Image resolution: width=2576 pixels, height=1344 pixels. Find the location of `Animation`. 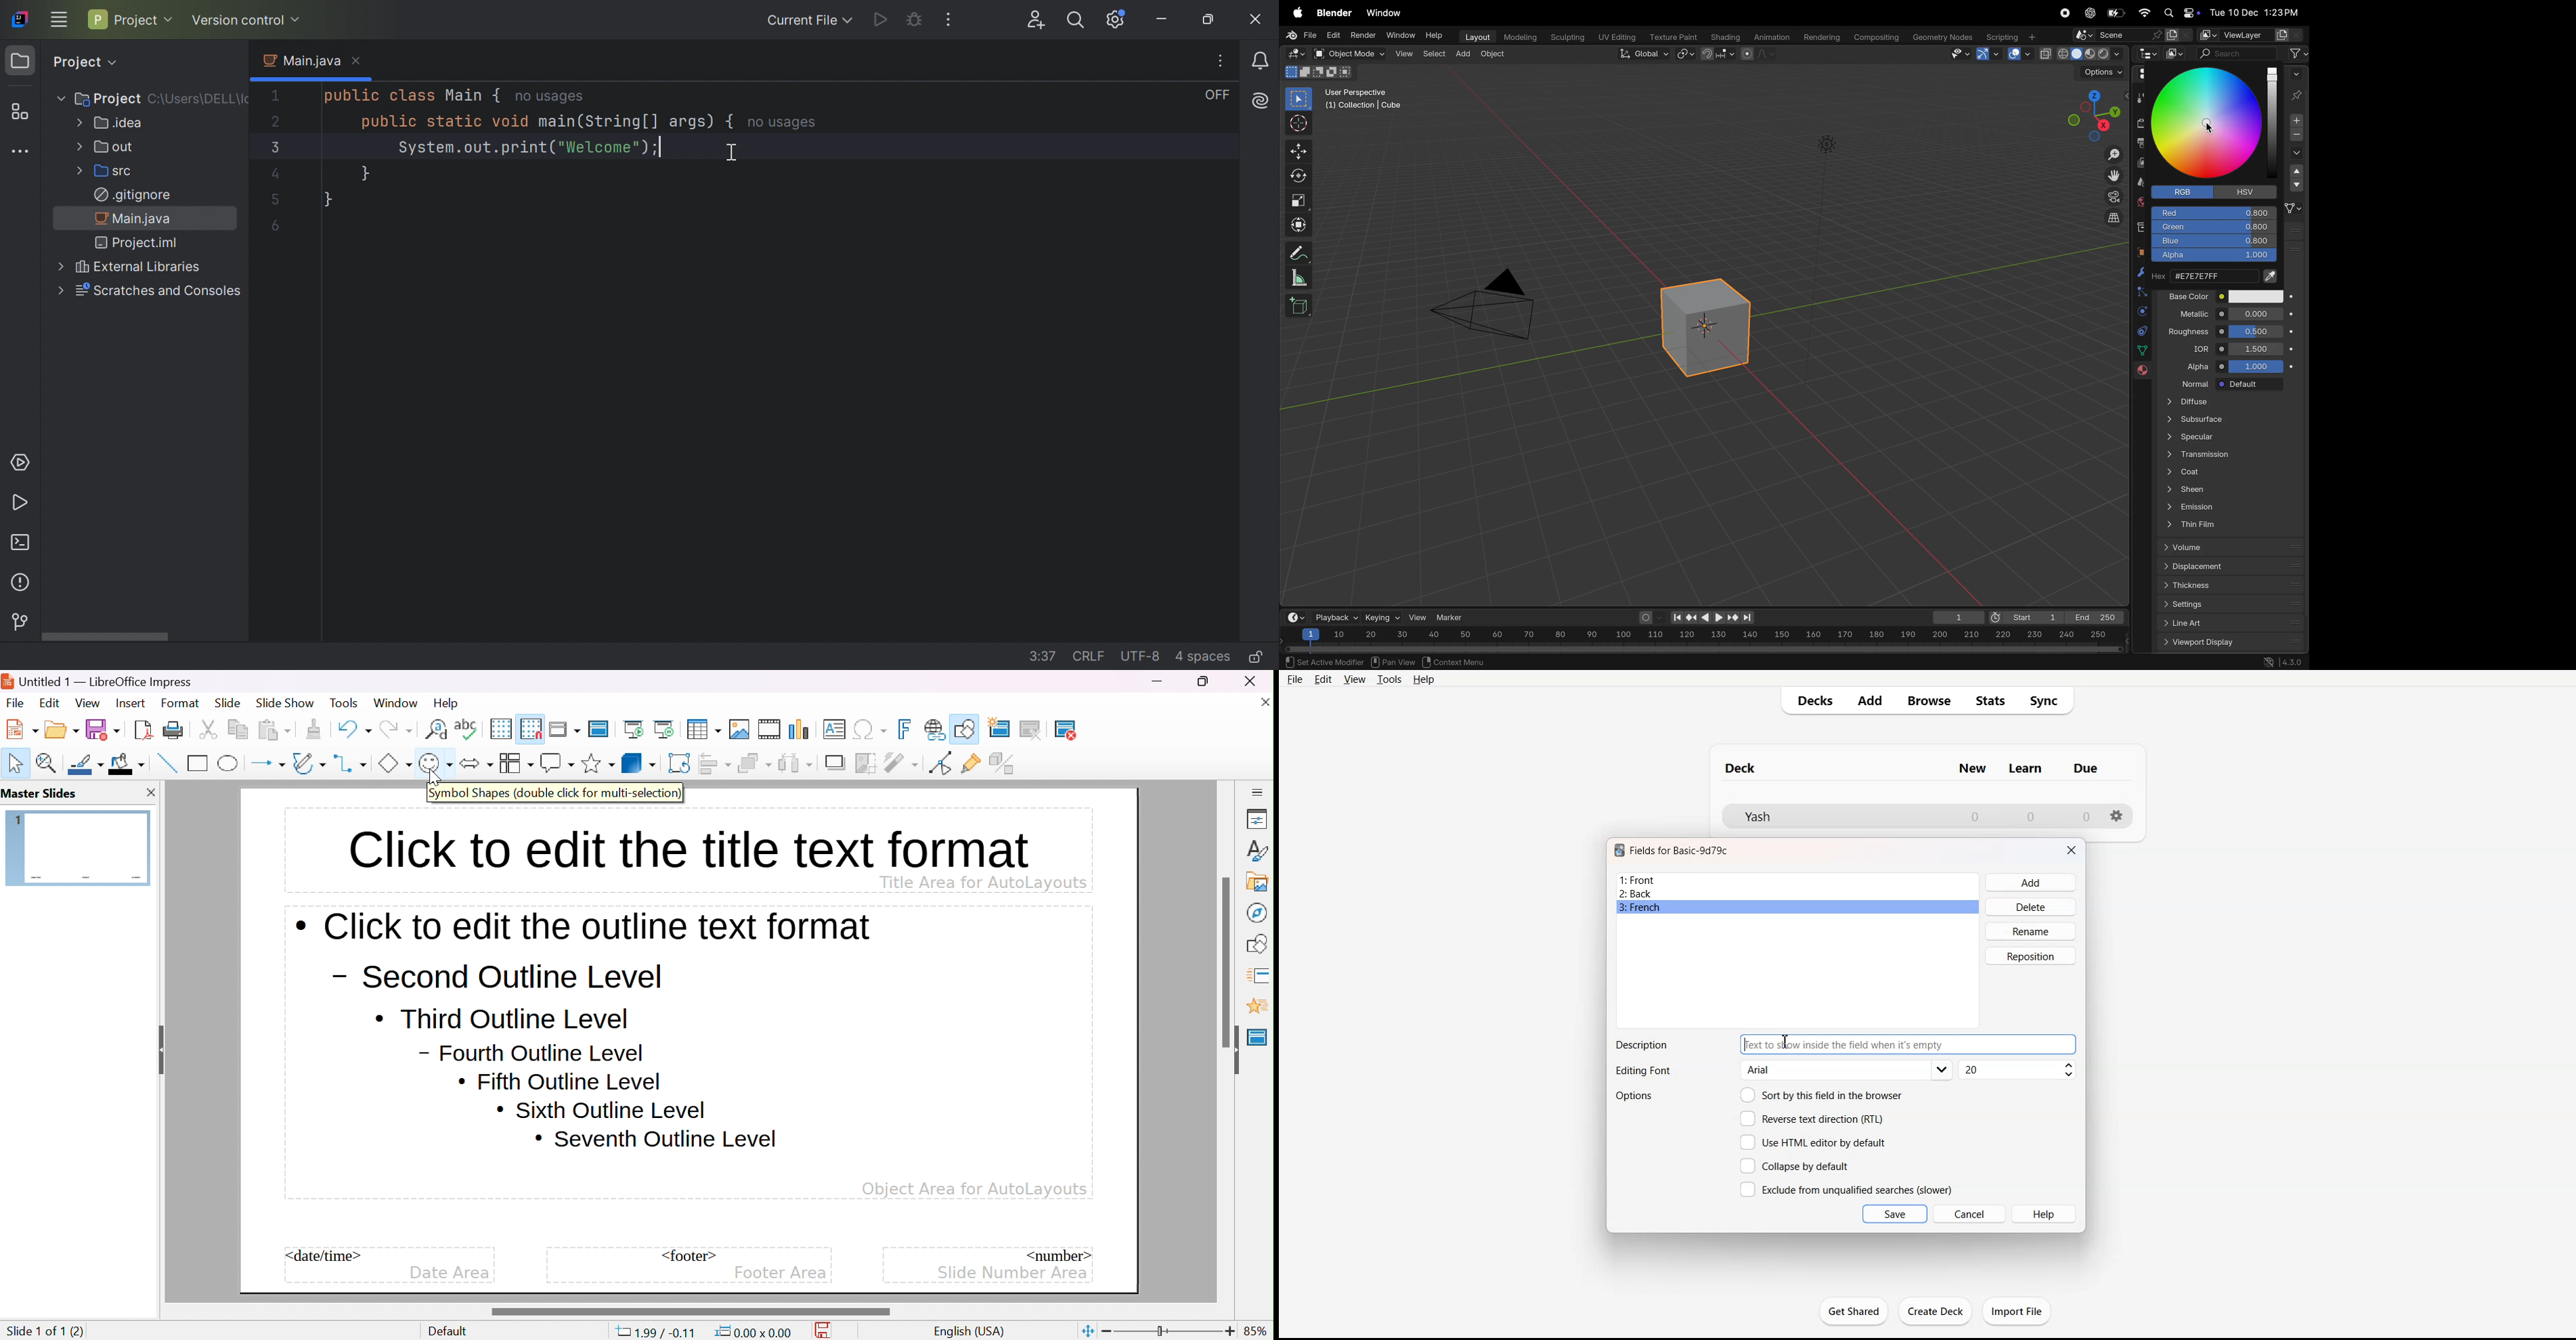

Animation is located at coordinates (1773, 36).